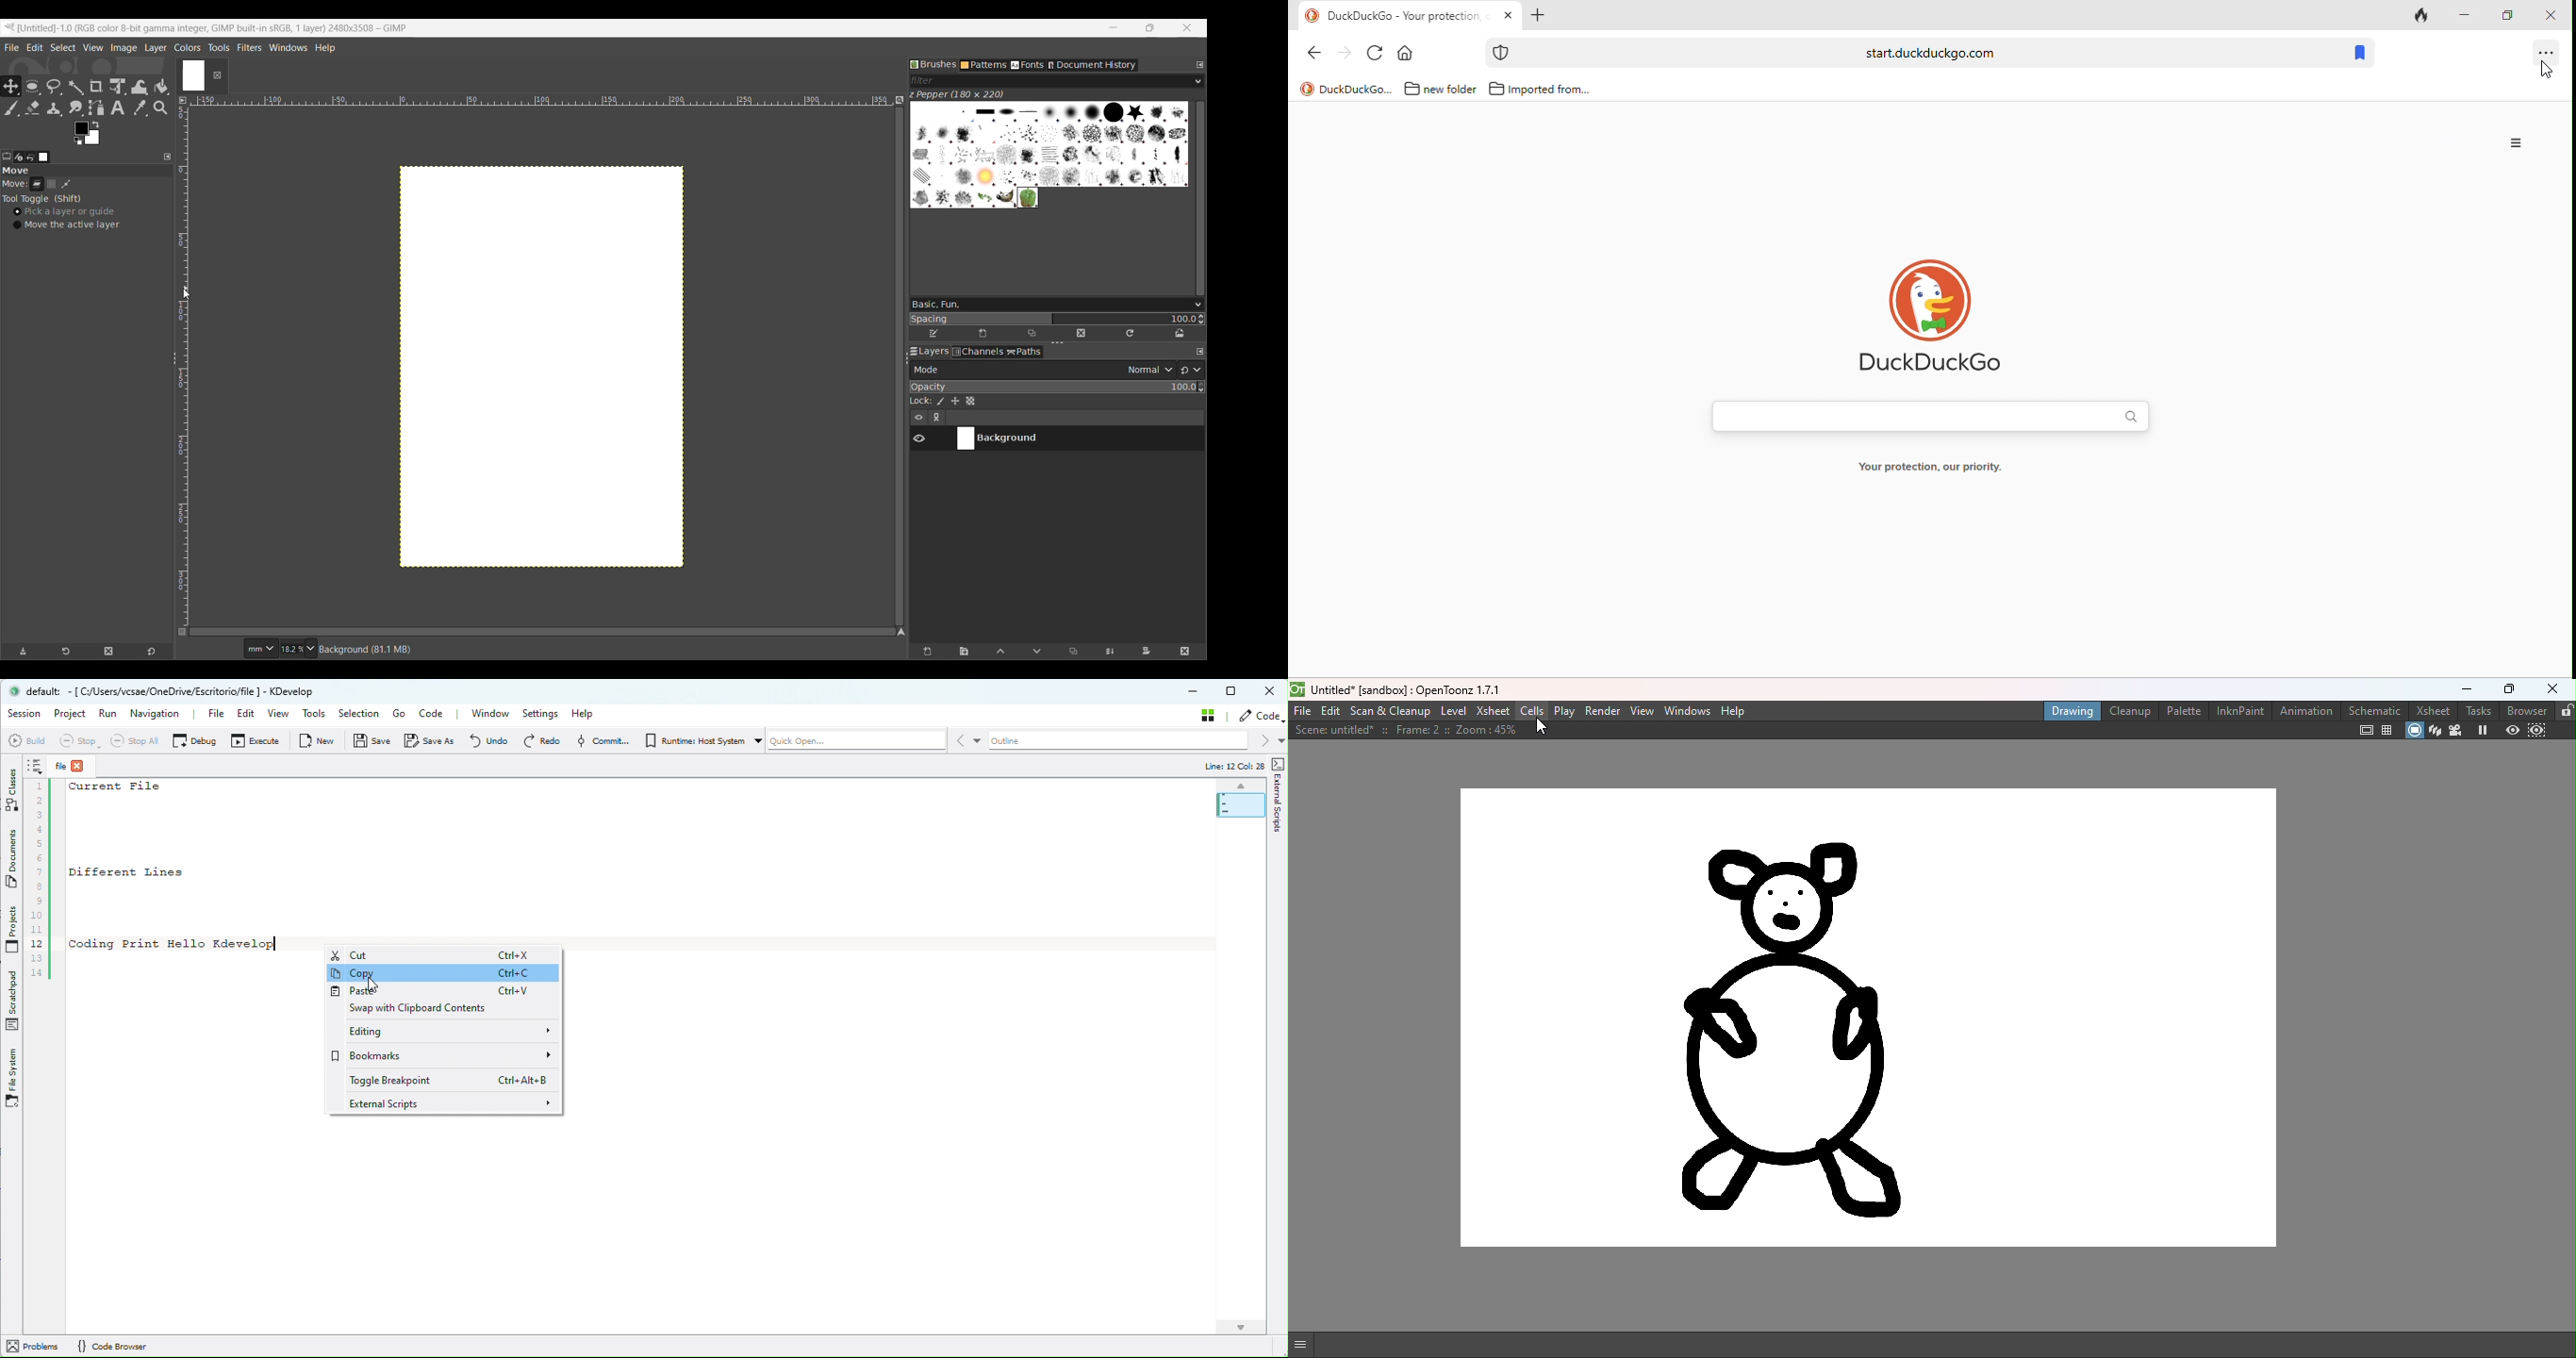 This screenshot has width=2576, height=1372. Describe the element at coordinates (400, 713) in the screenshot. I see `Go` at that location.